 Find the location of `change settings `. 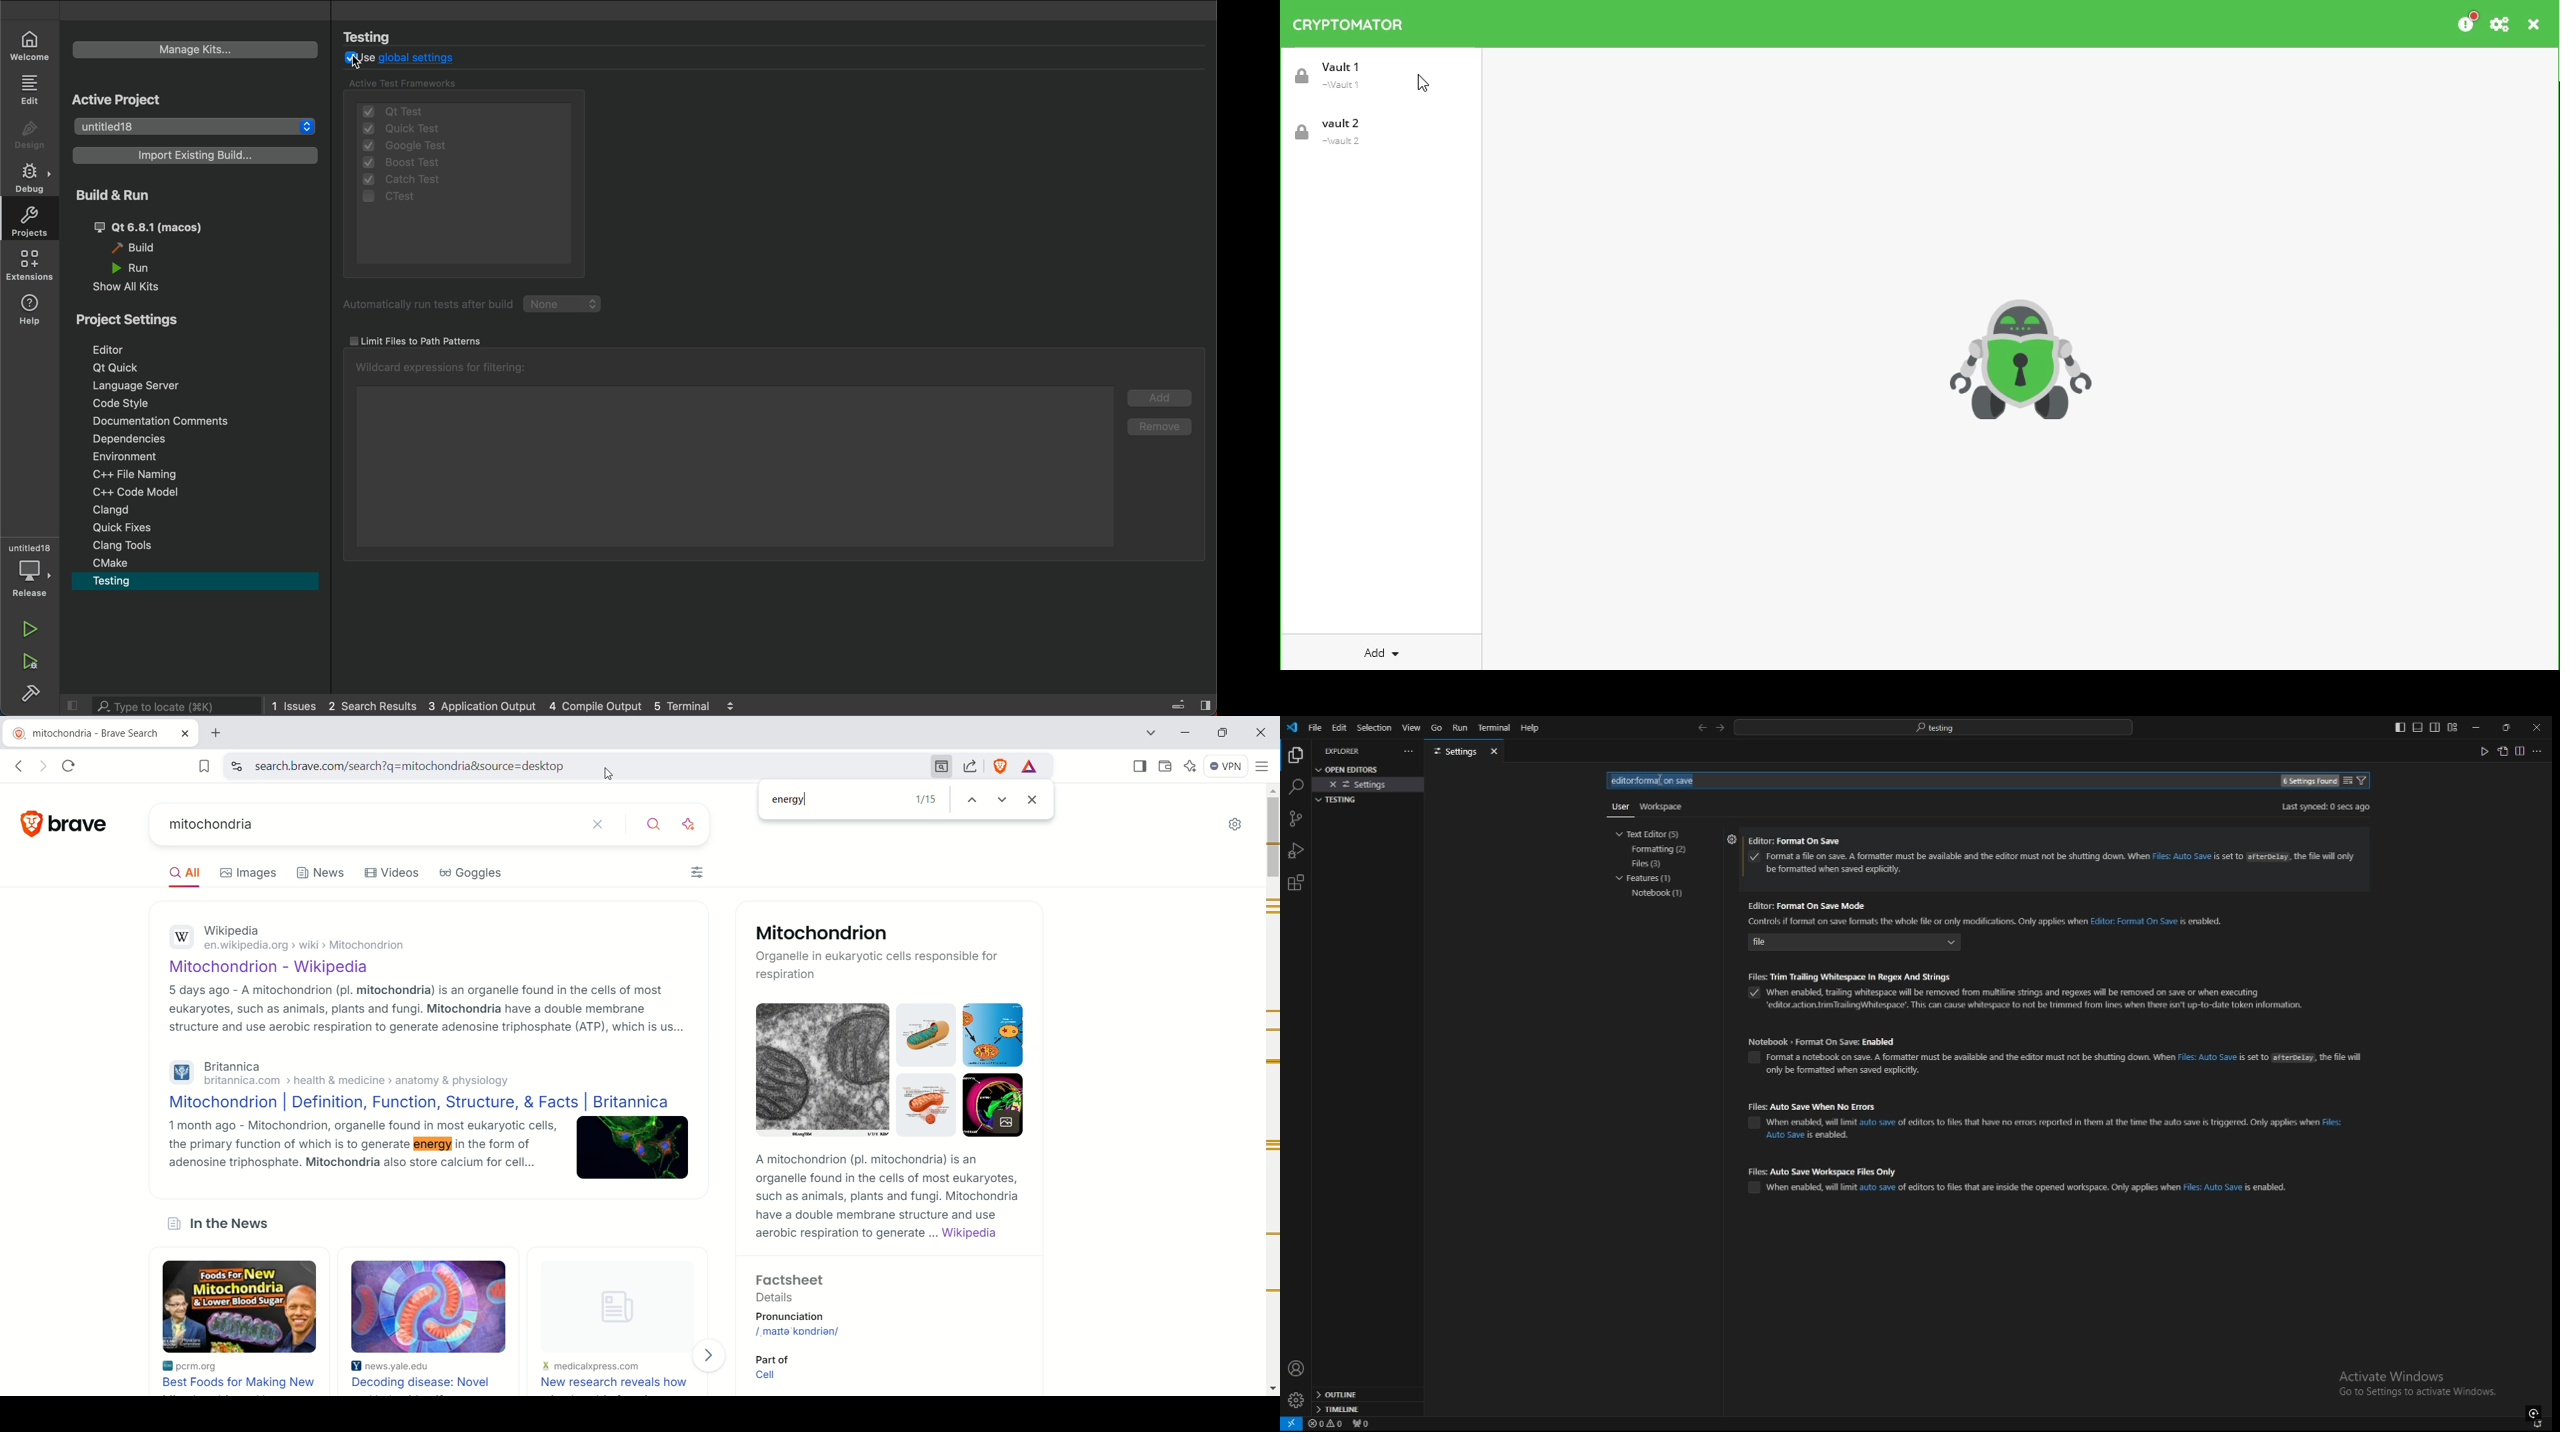

change settings  is located at coordinates (2348, 781).